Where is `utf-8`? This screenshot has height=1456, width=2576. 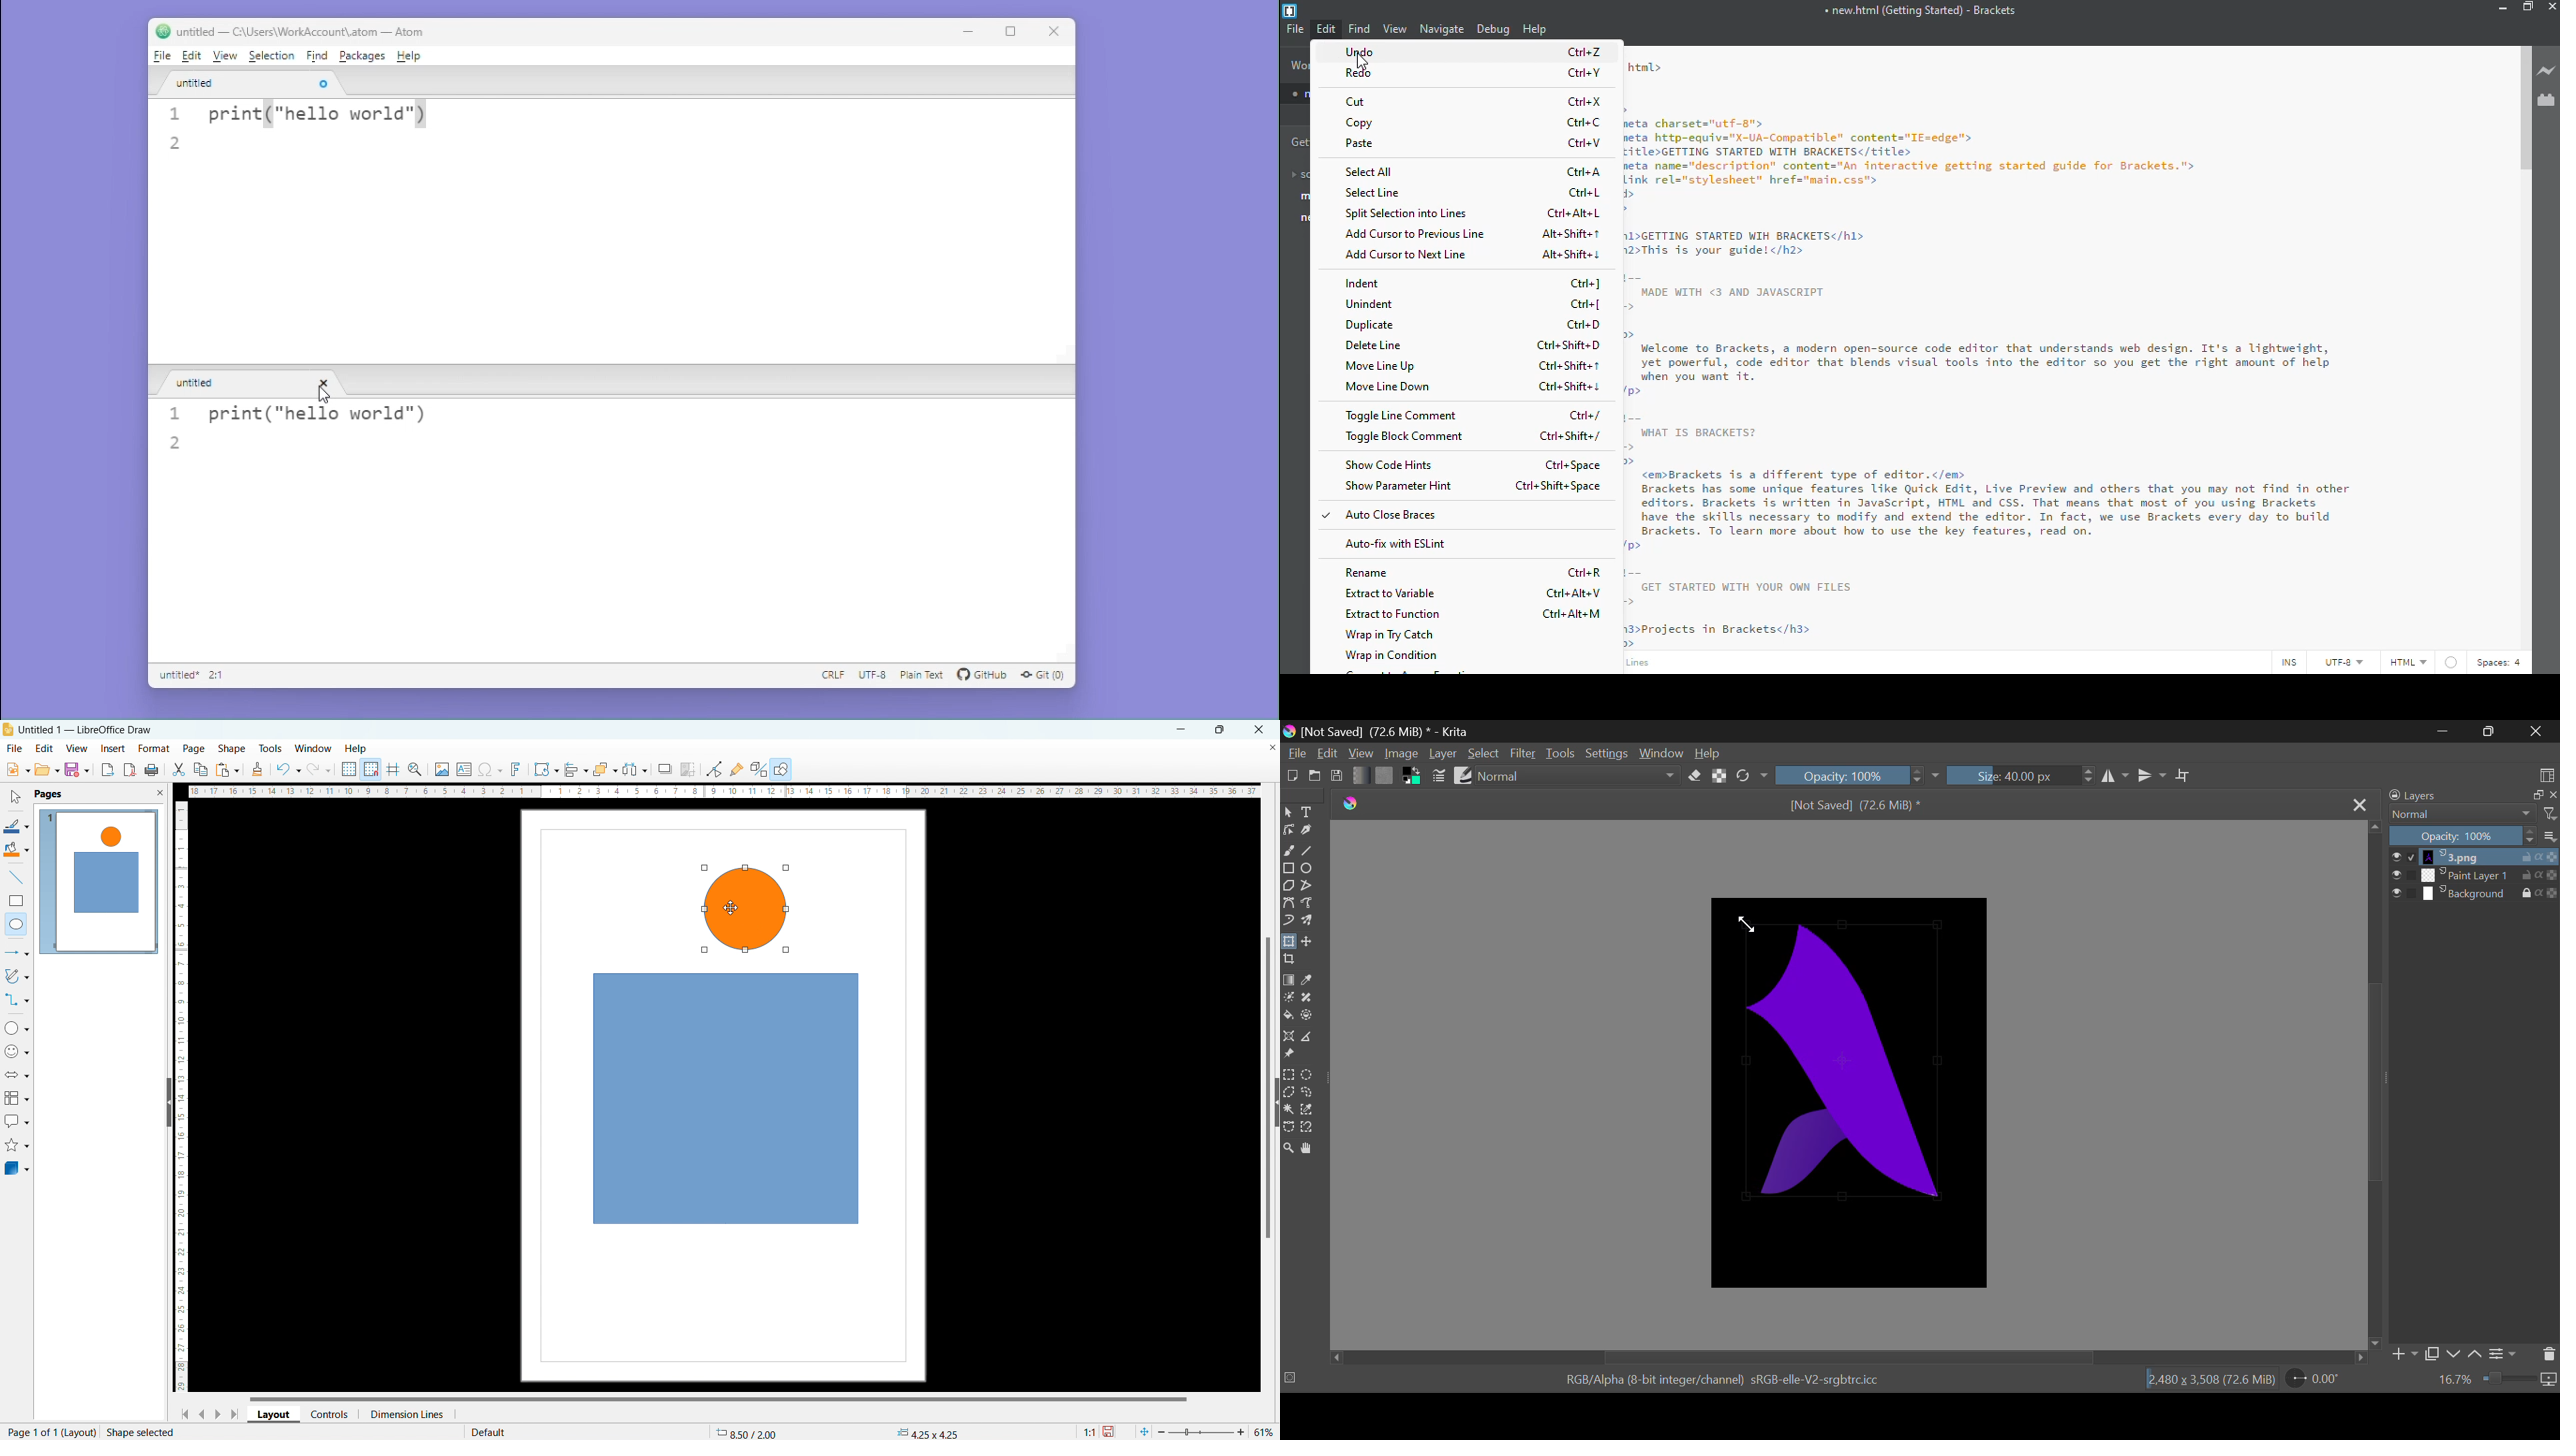
utf-8 is located at coordinates (2344, 663).